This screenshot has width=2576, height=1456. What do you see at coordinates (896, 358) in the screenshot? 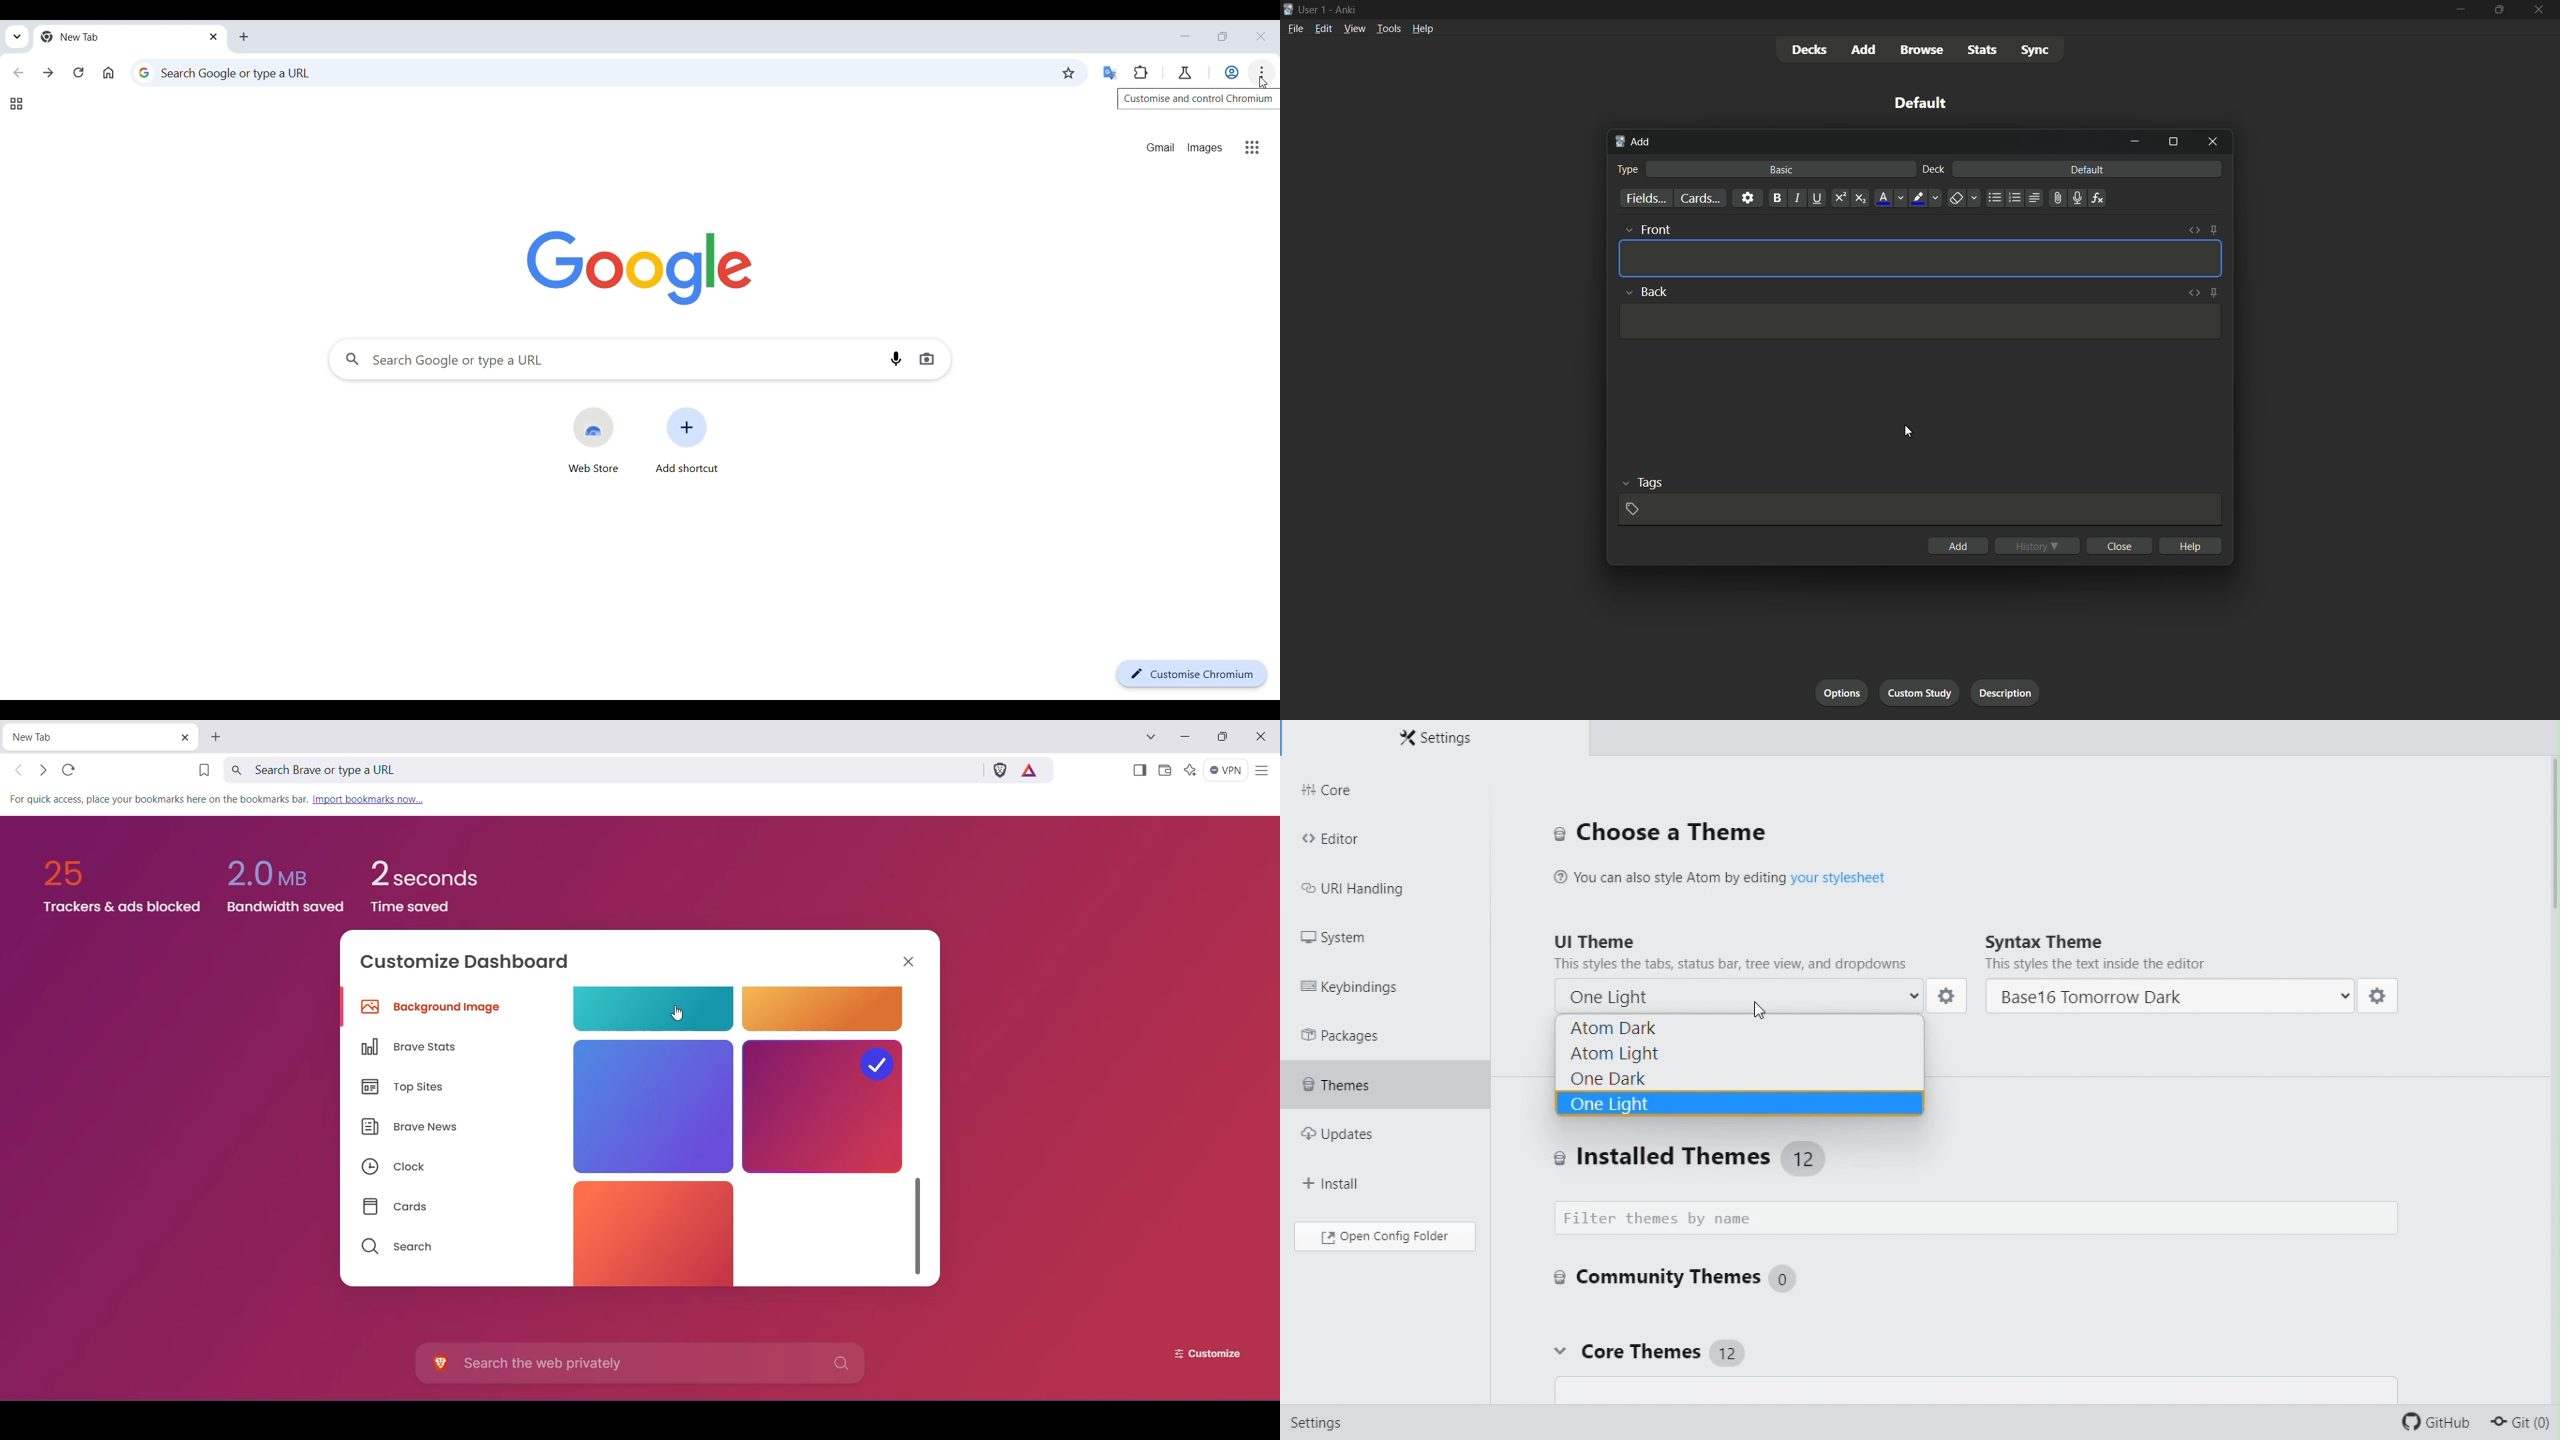
I see `Search by voice` at bounding box center [896, 358].